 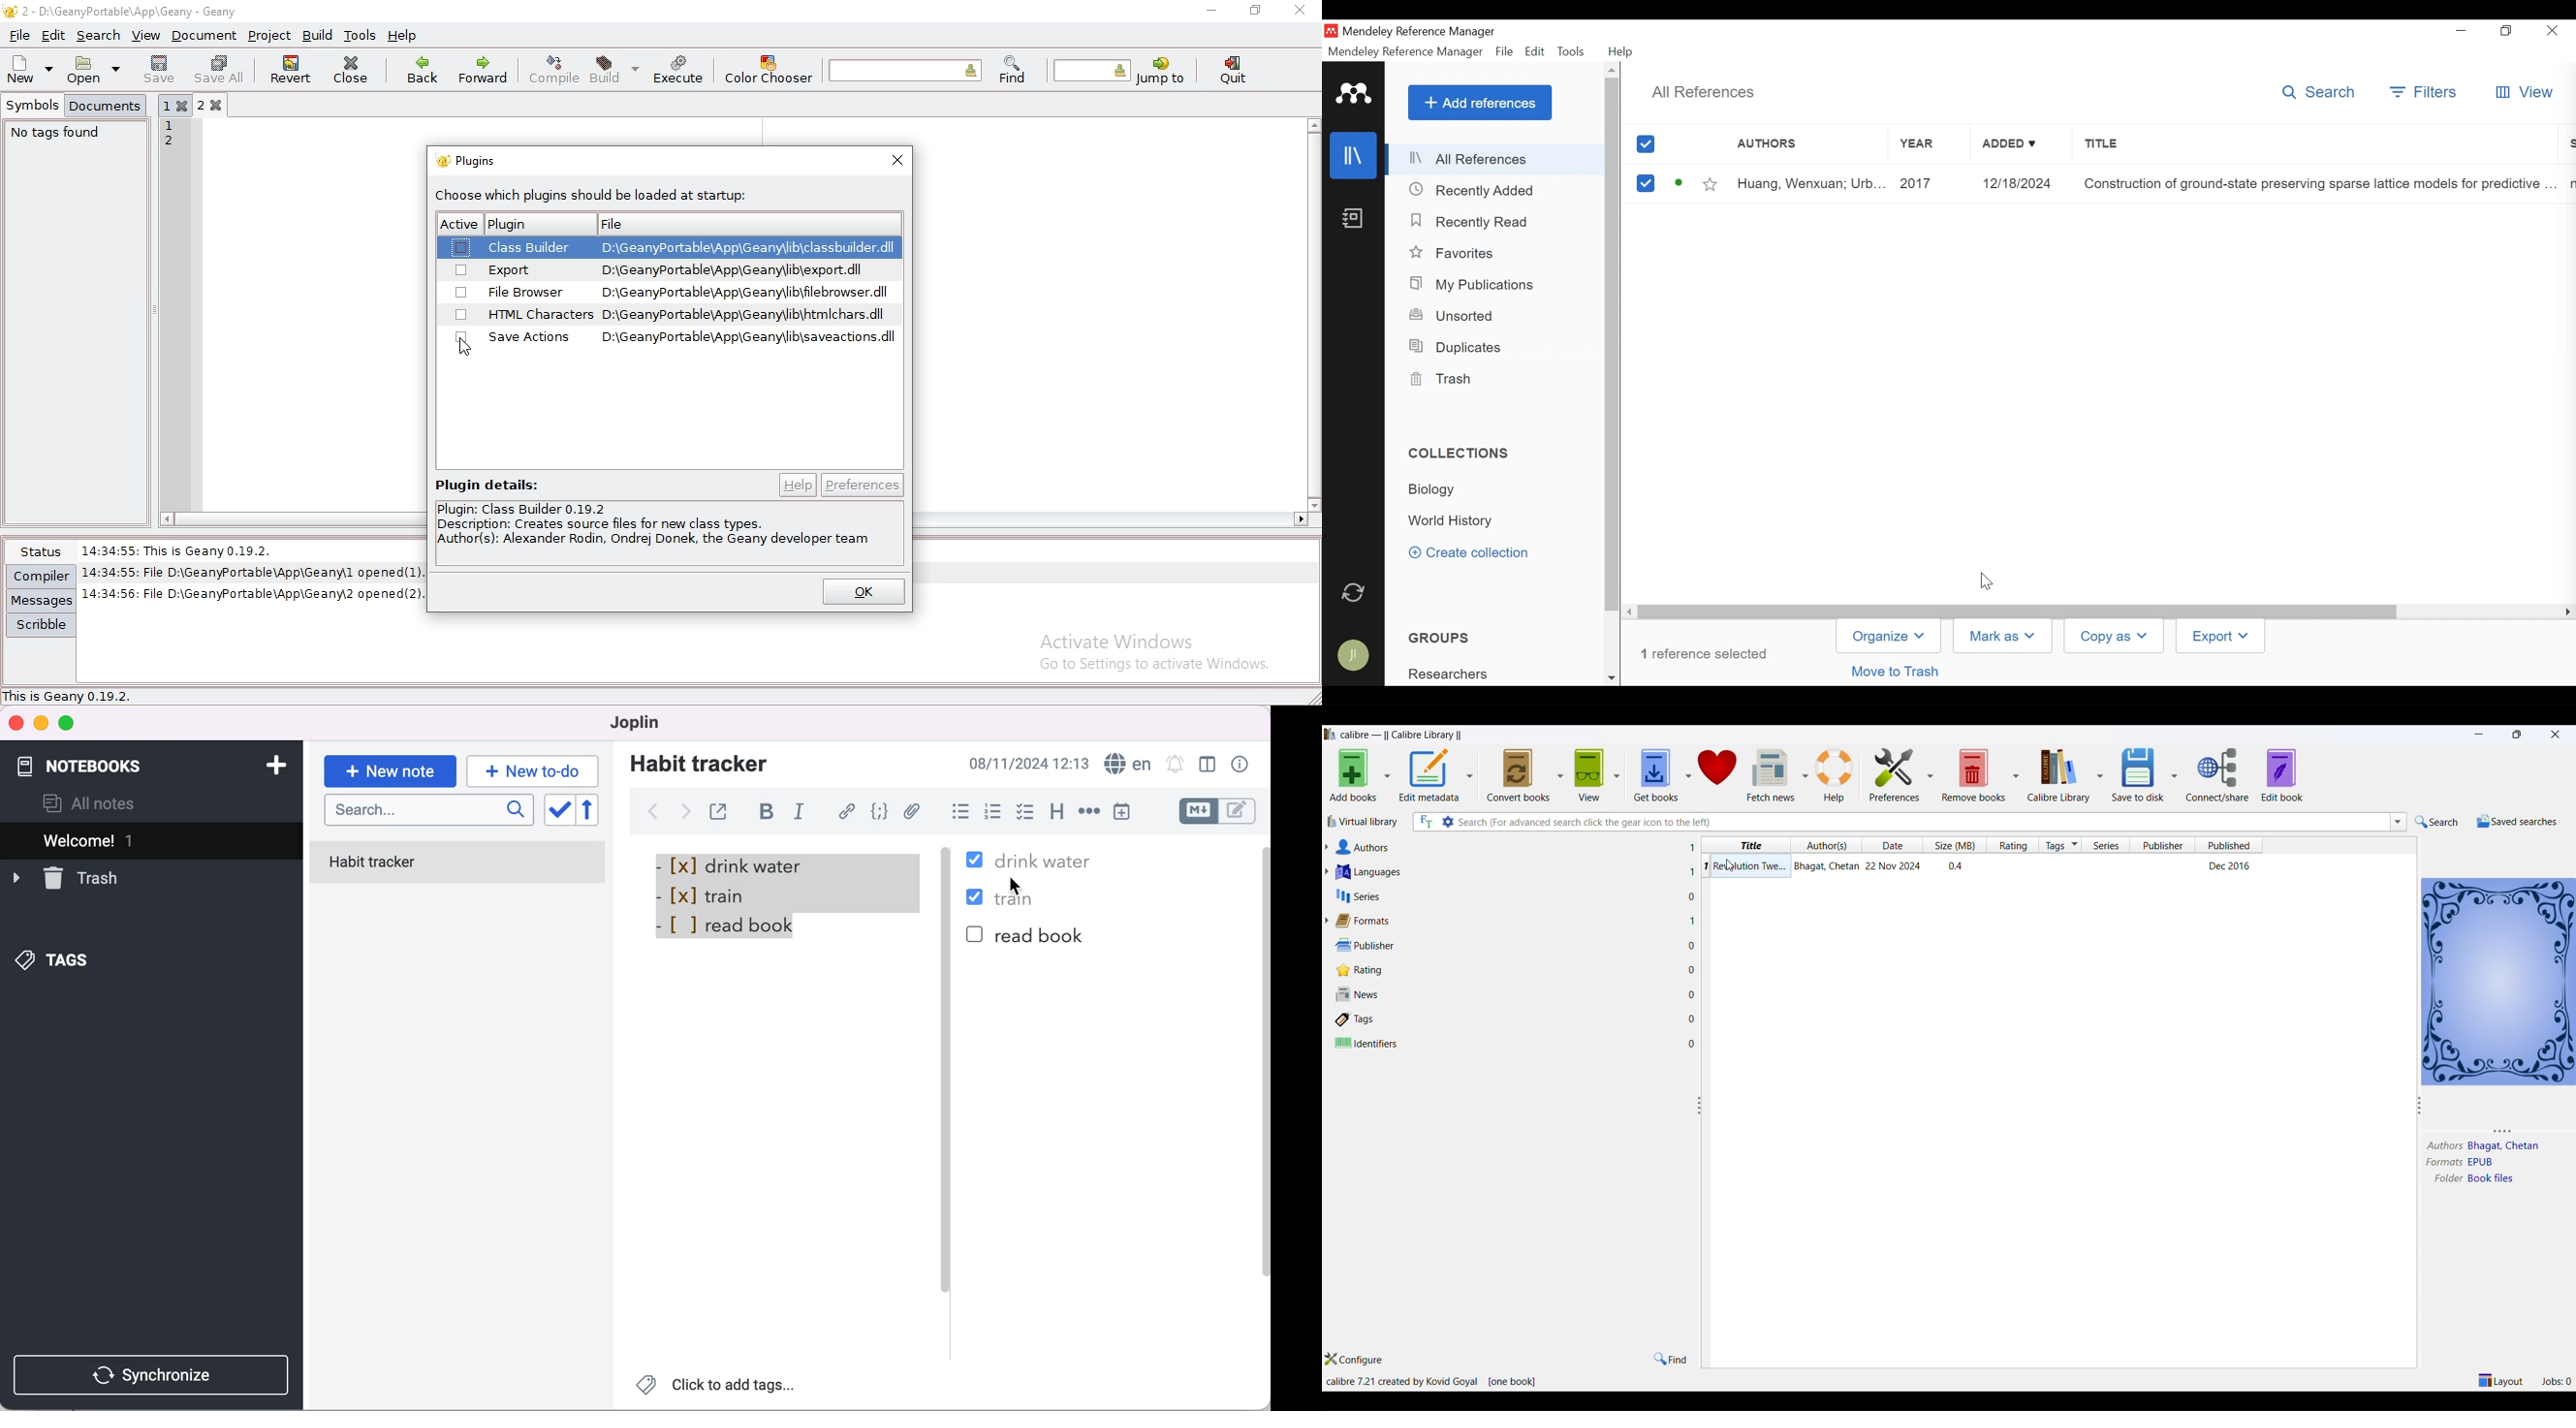 What do you see at coordinates (1559, 770) in the screenshot?
I see `convert book options dropdown button` at bounding box center [1559, 770].